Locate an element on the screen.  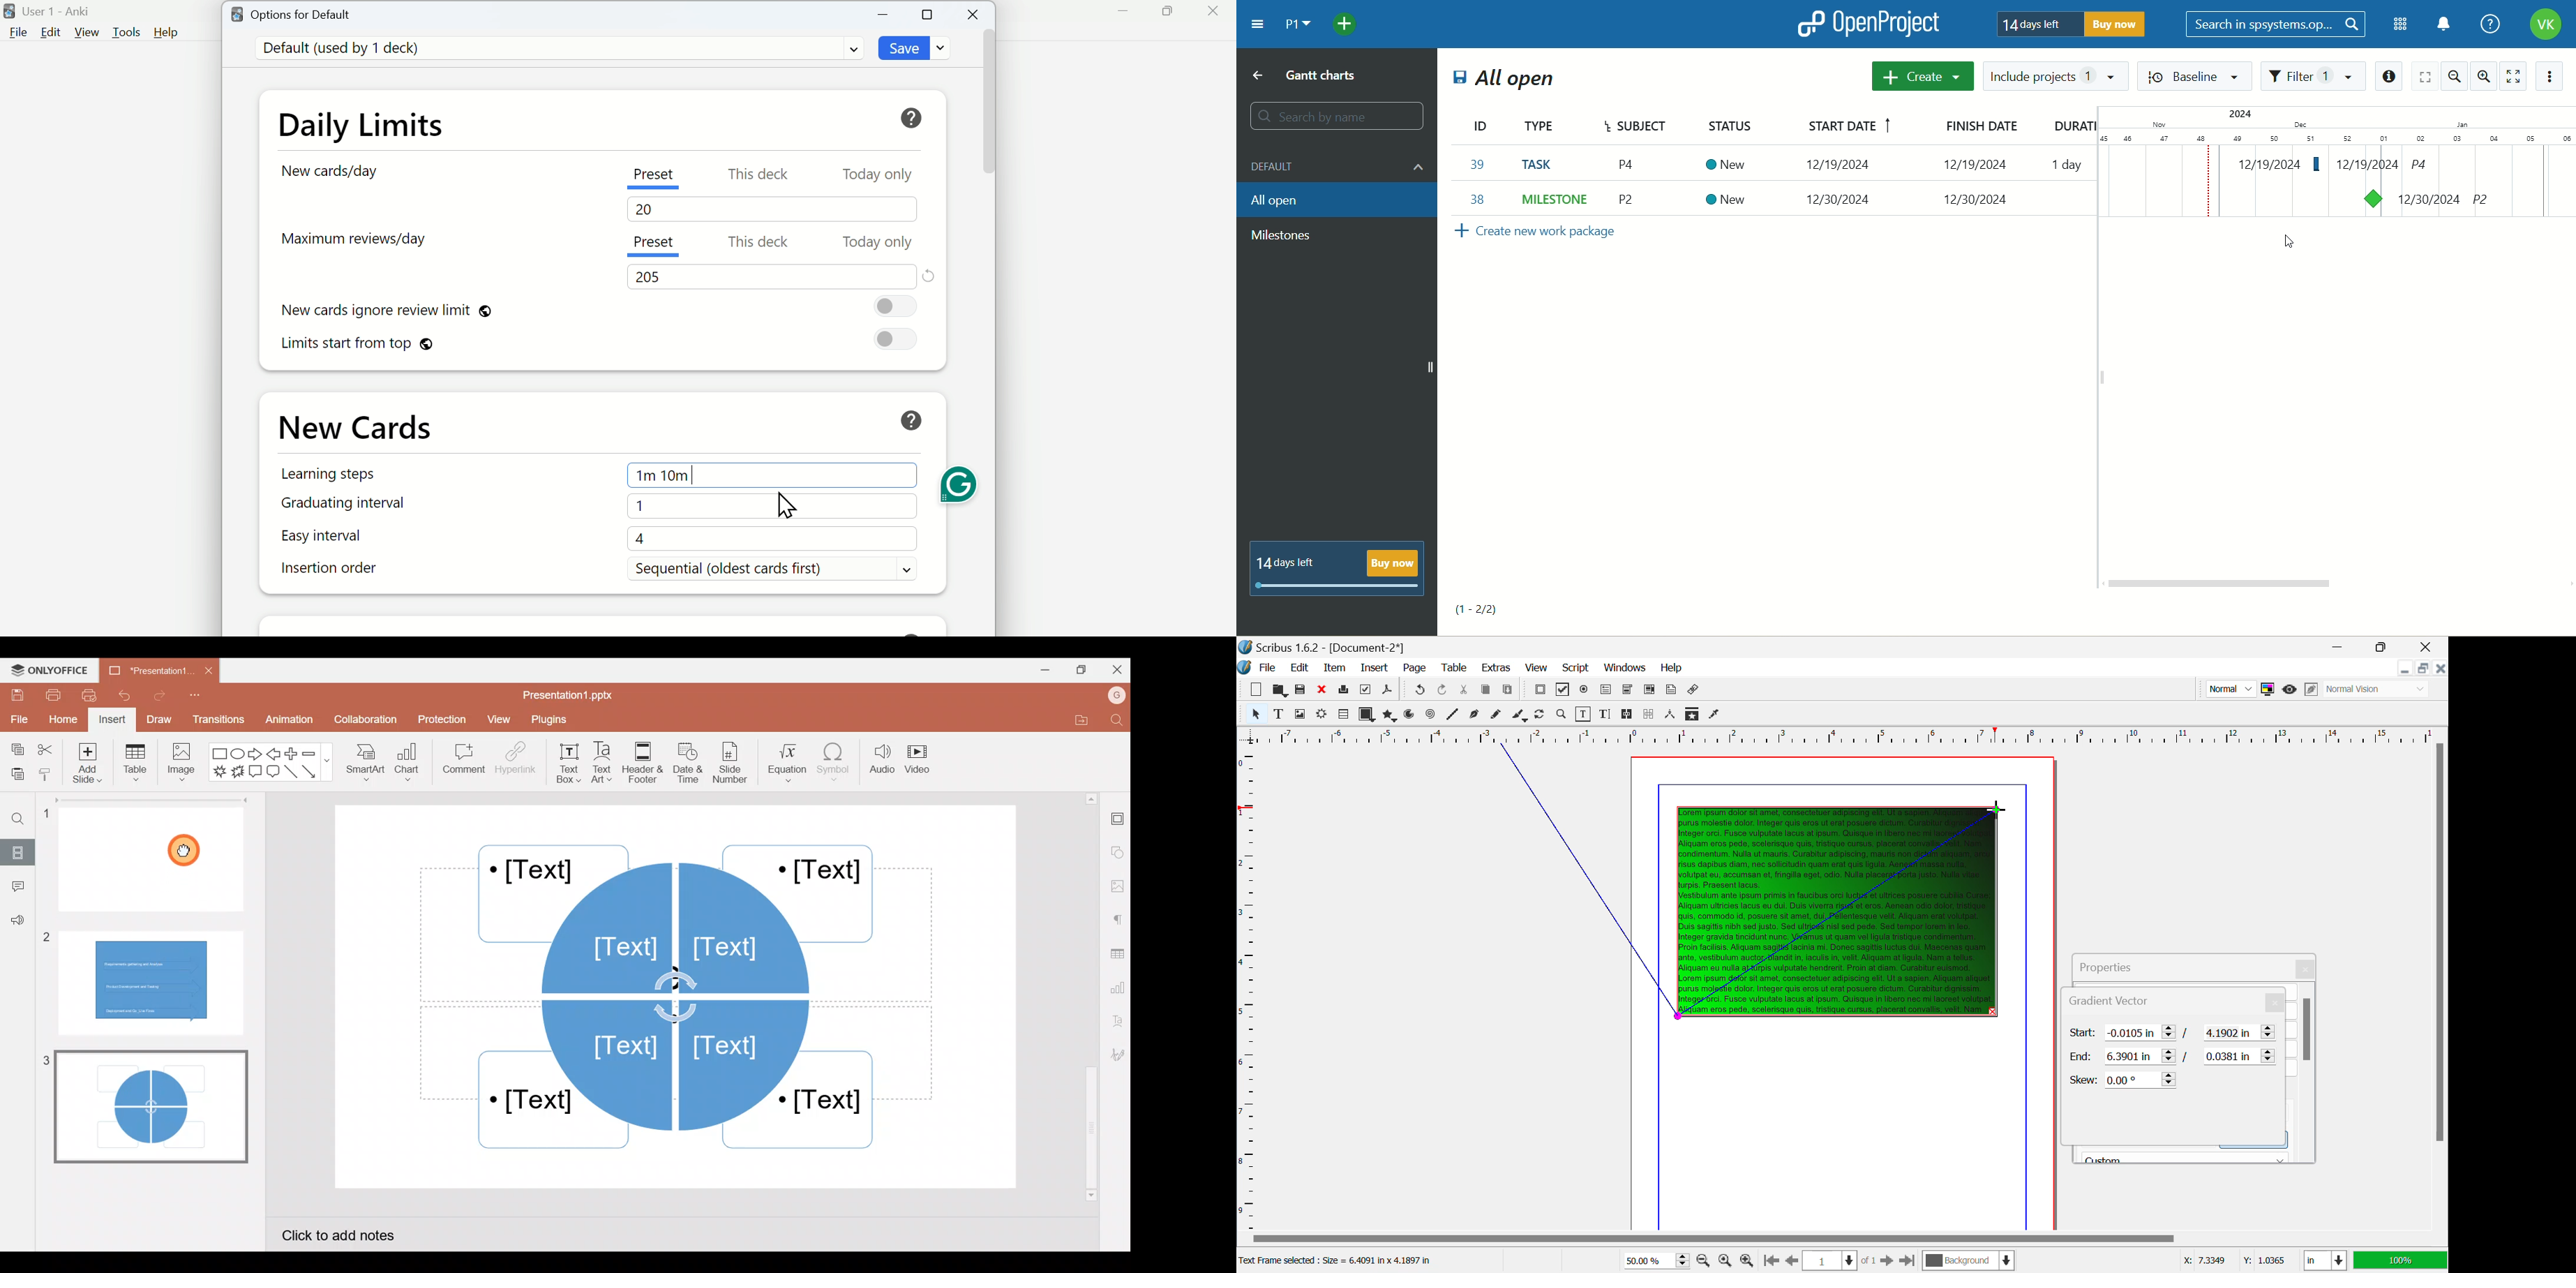
Close is located at coordinates (2277, 1003).